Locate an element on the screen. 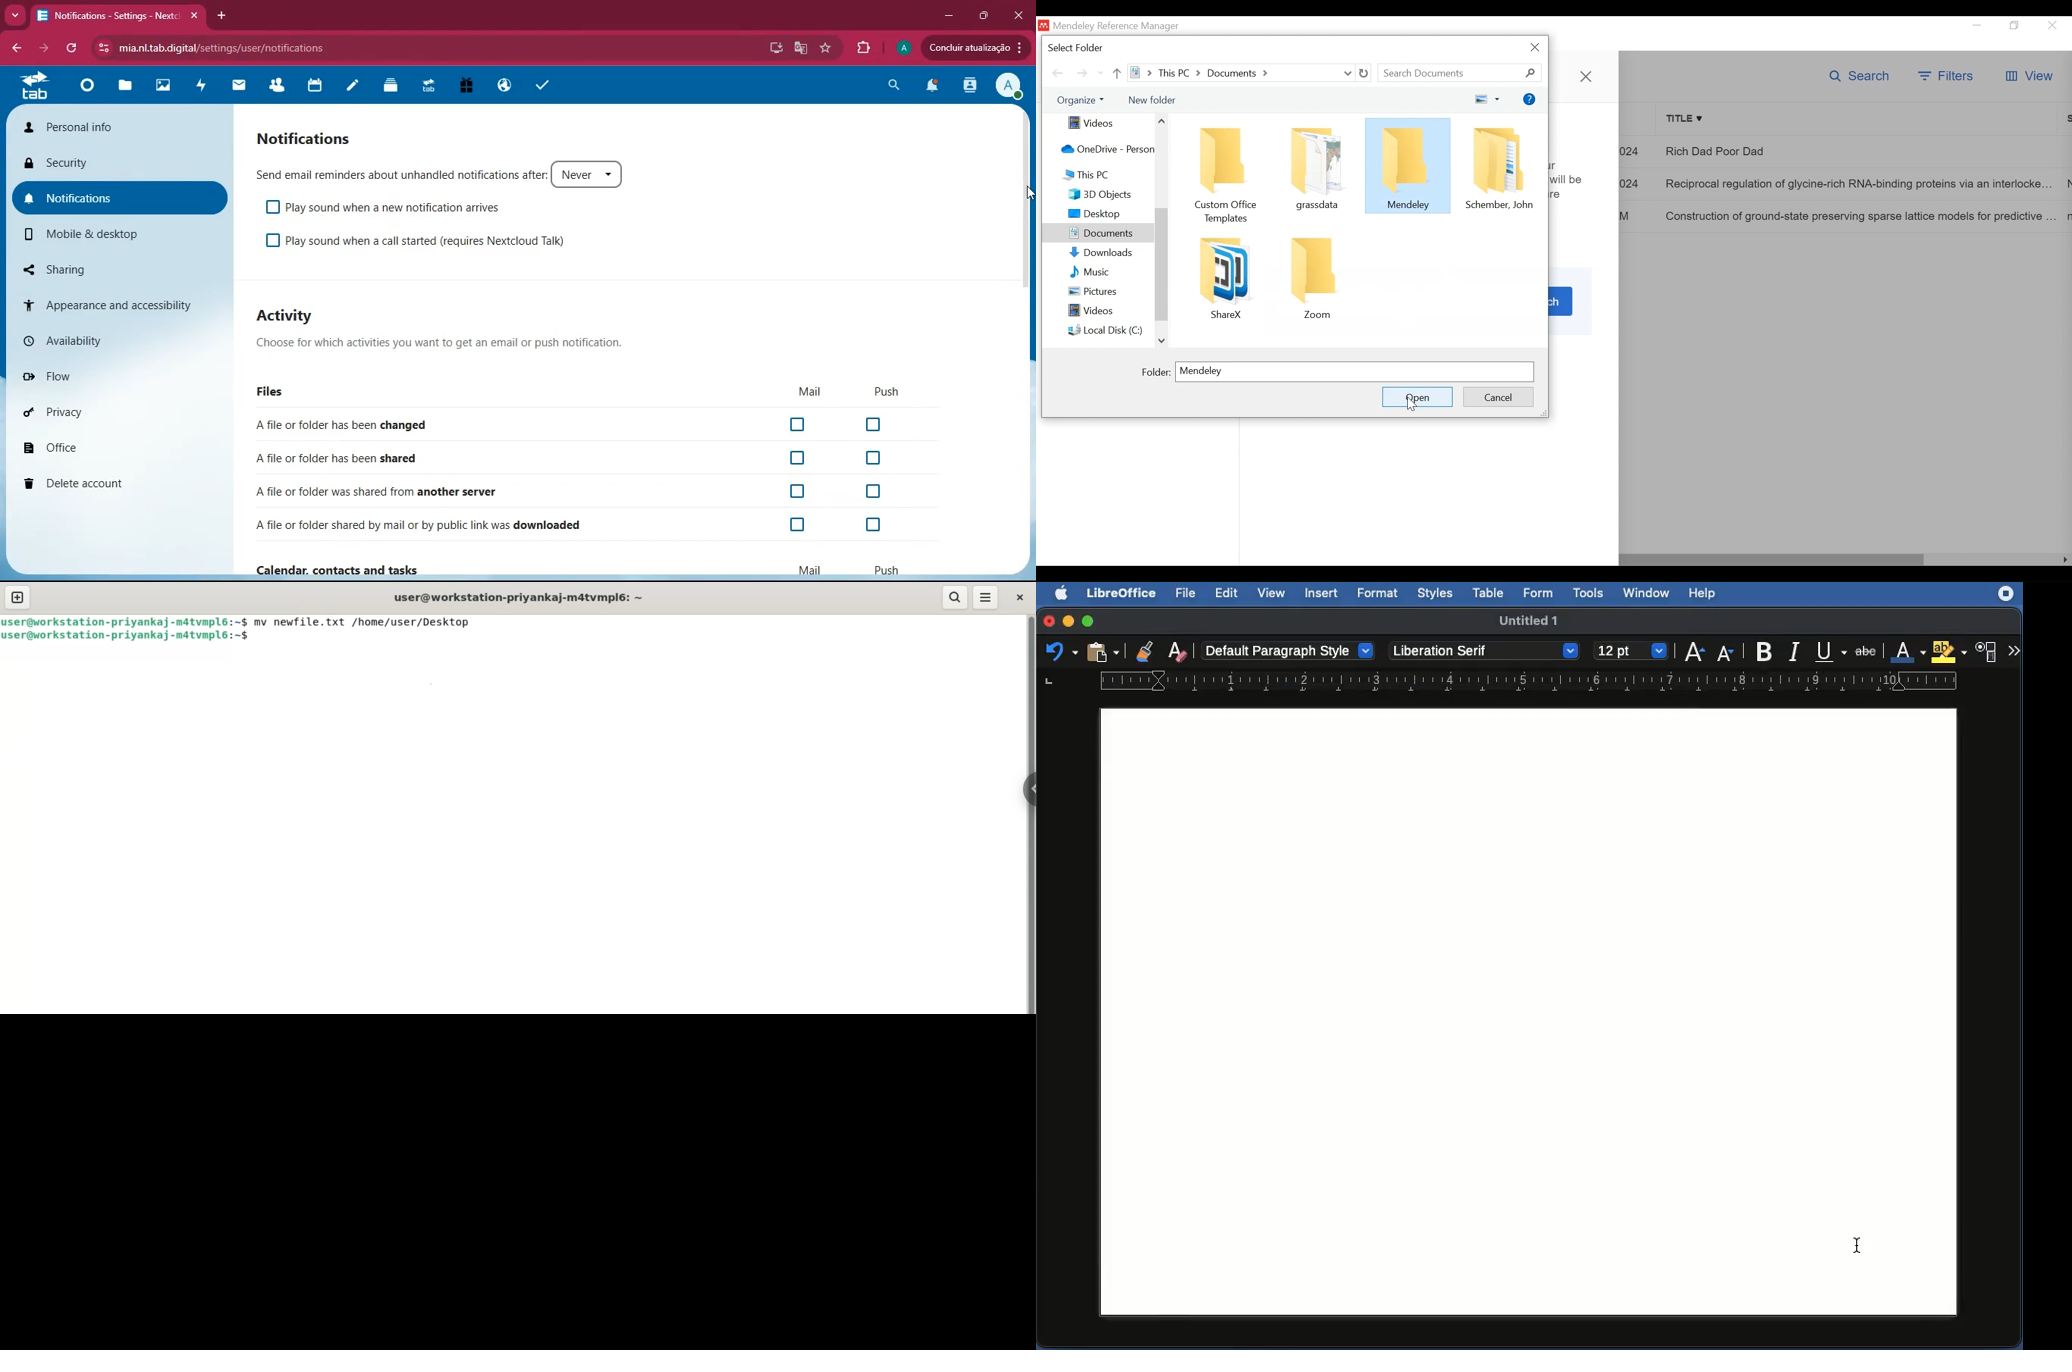 The image size is (2072, 1372). profile is located at coordinates (902, 48).